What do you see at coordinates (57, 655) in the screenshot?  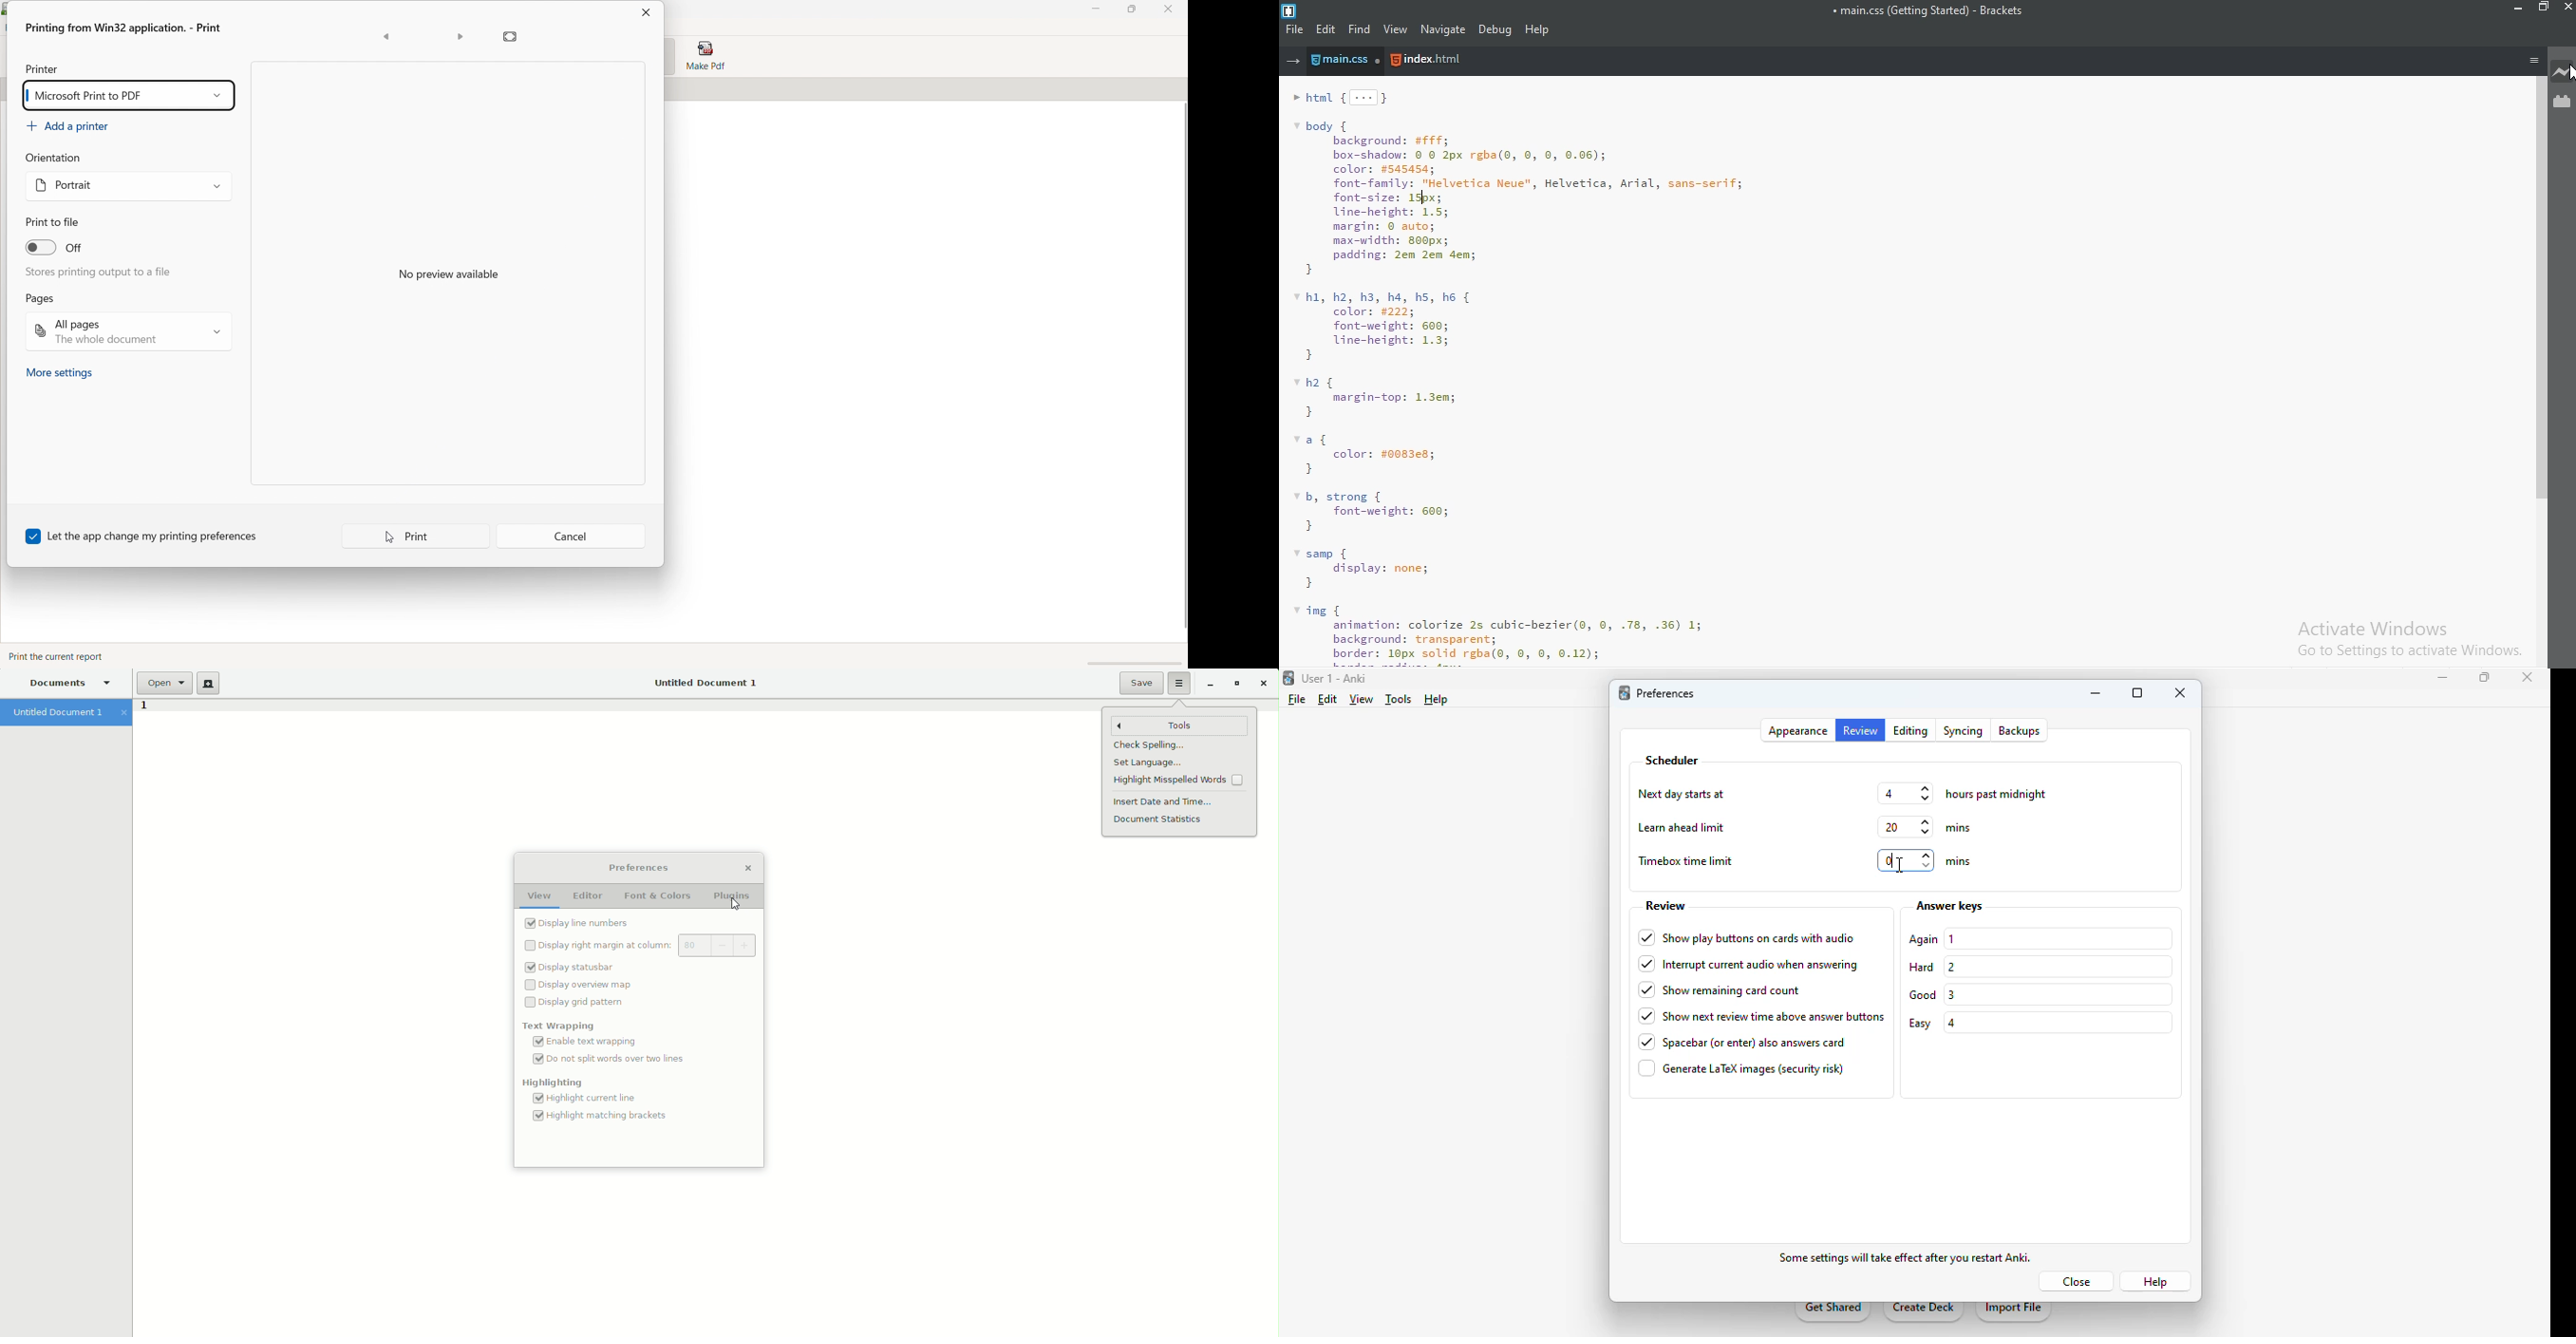 I see `Print the current report` at bounding box center [57, 655].